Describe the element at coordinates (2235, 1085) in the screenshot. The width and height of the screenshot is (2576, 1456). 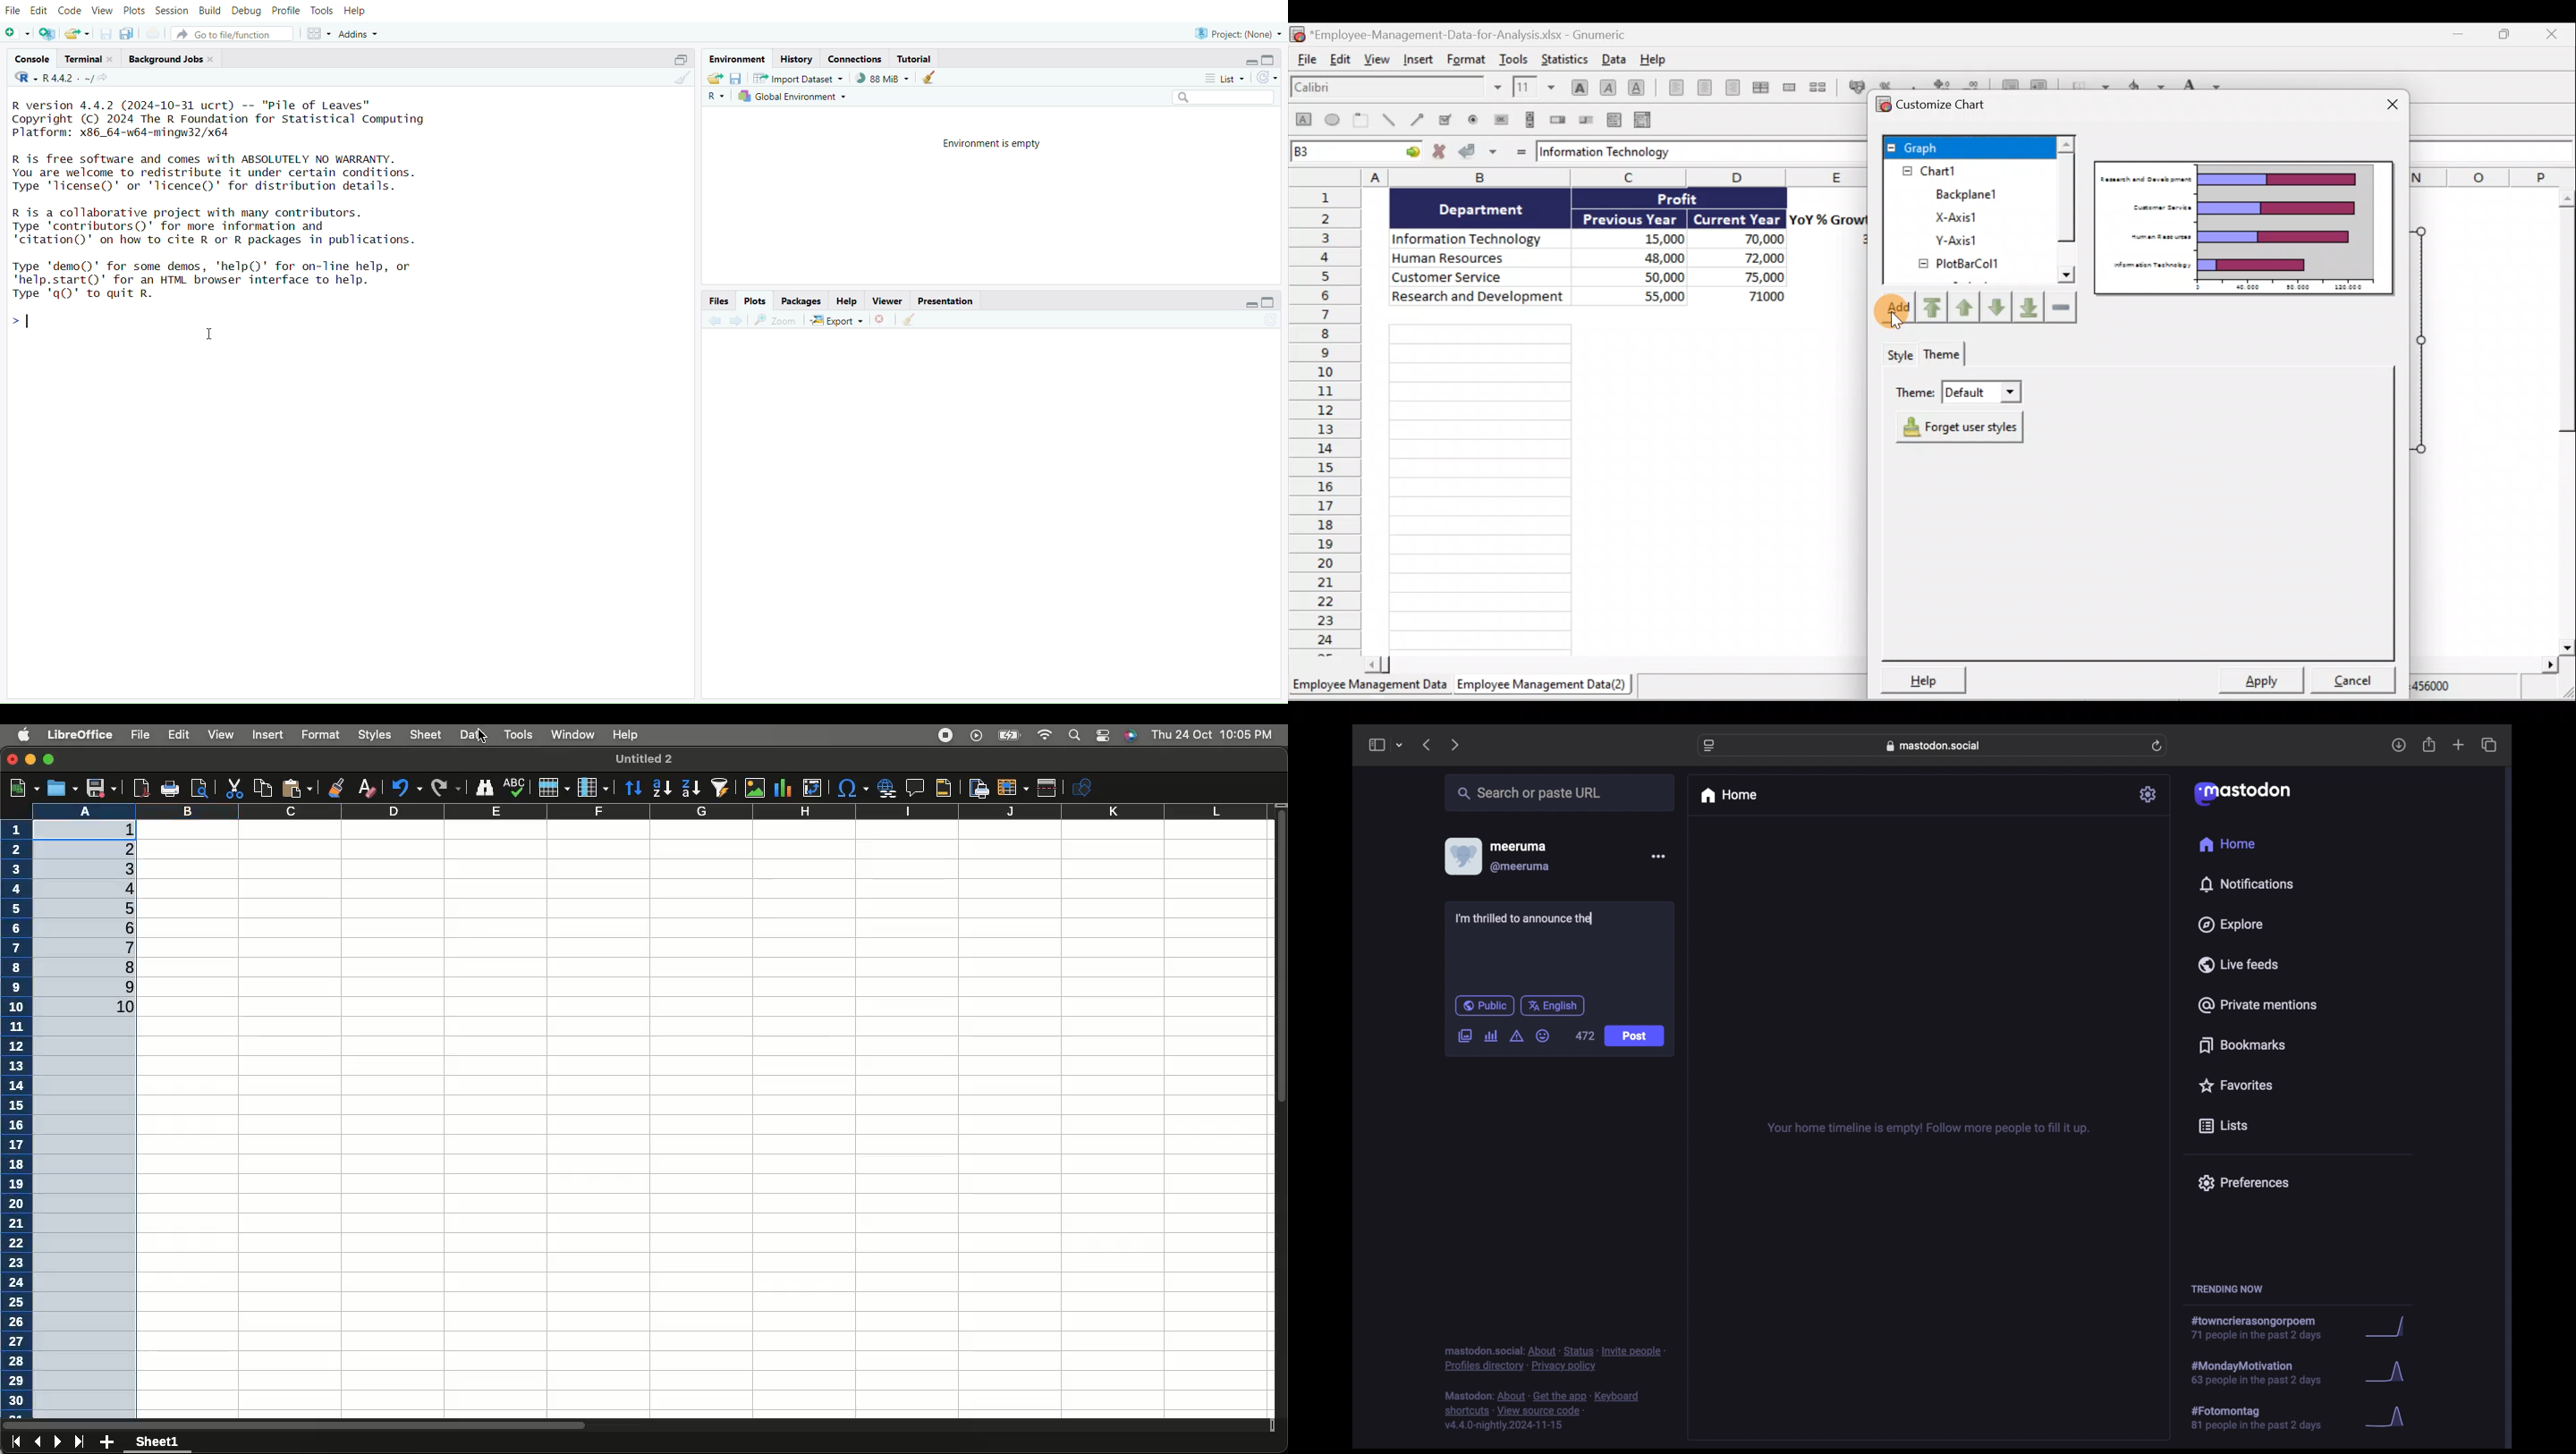
I see `favorites` at that location.